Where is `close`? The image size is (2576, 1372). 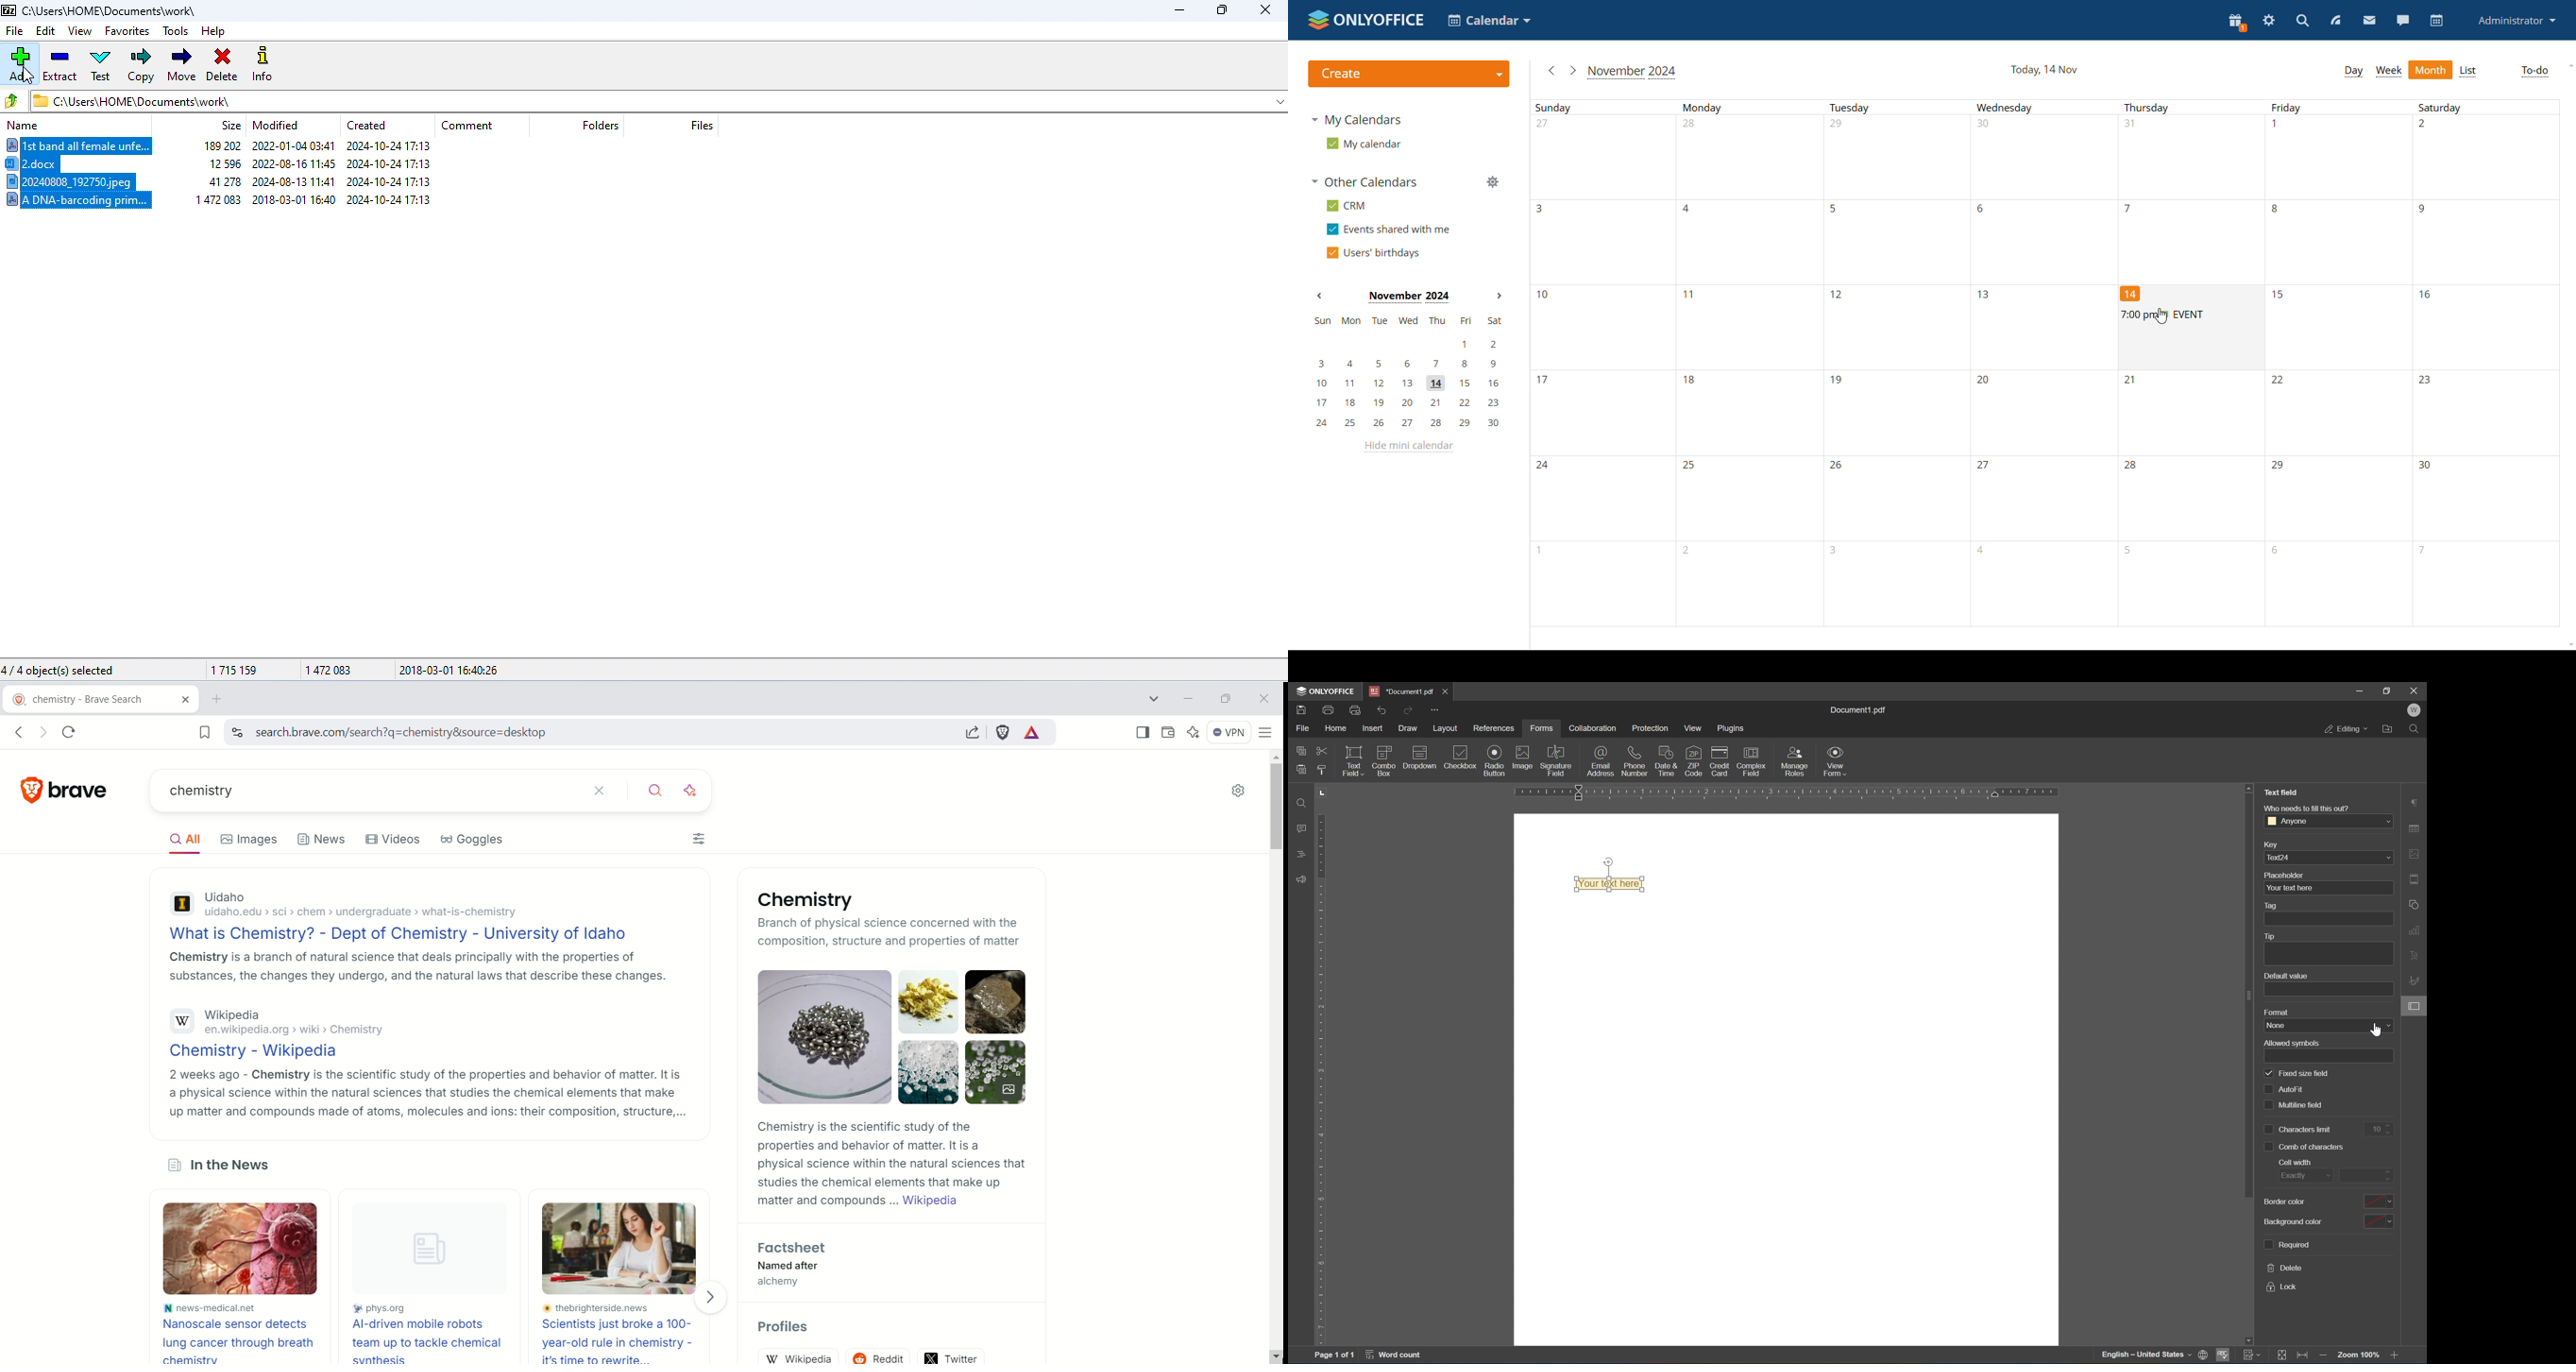
close is located at coordinates (1263, 10).